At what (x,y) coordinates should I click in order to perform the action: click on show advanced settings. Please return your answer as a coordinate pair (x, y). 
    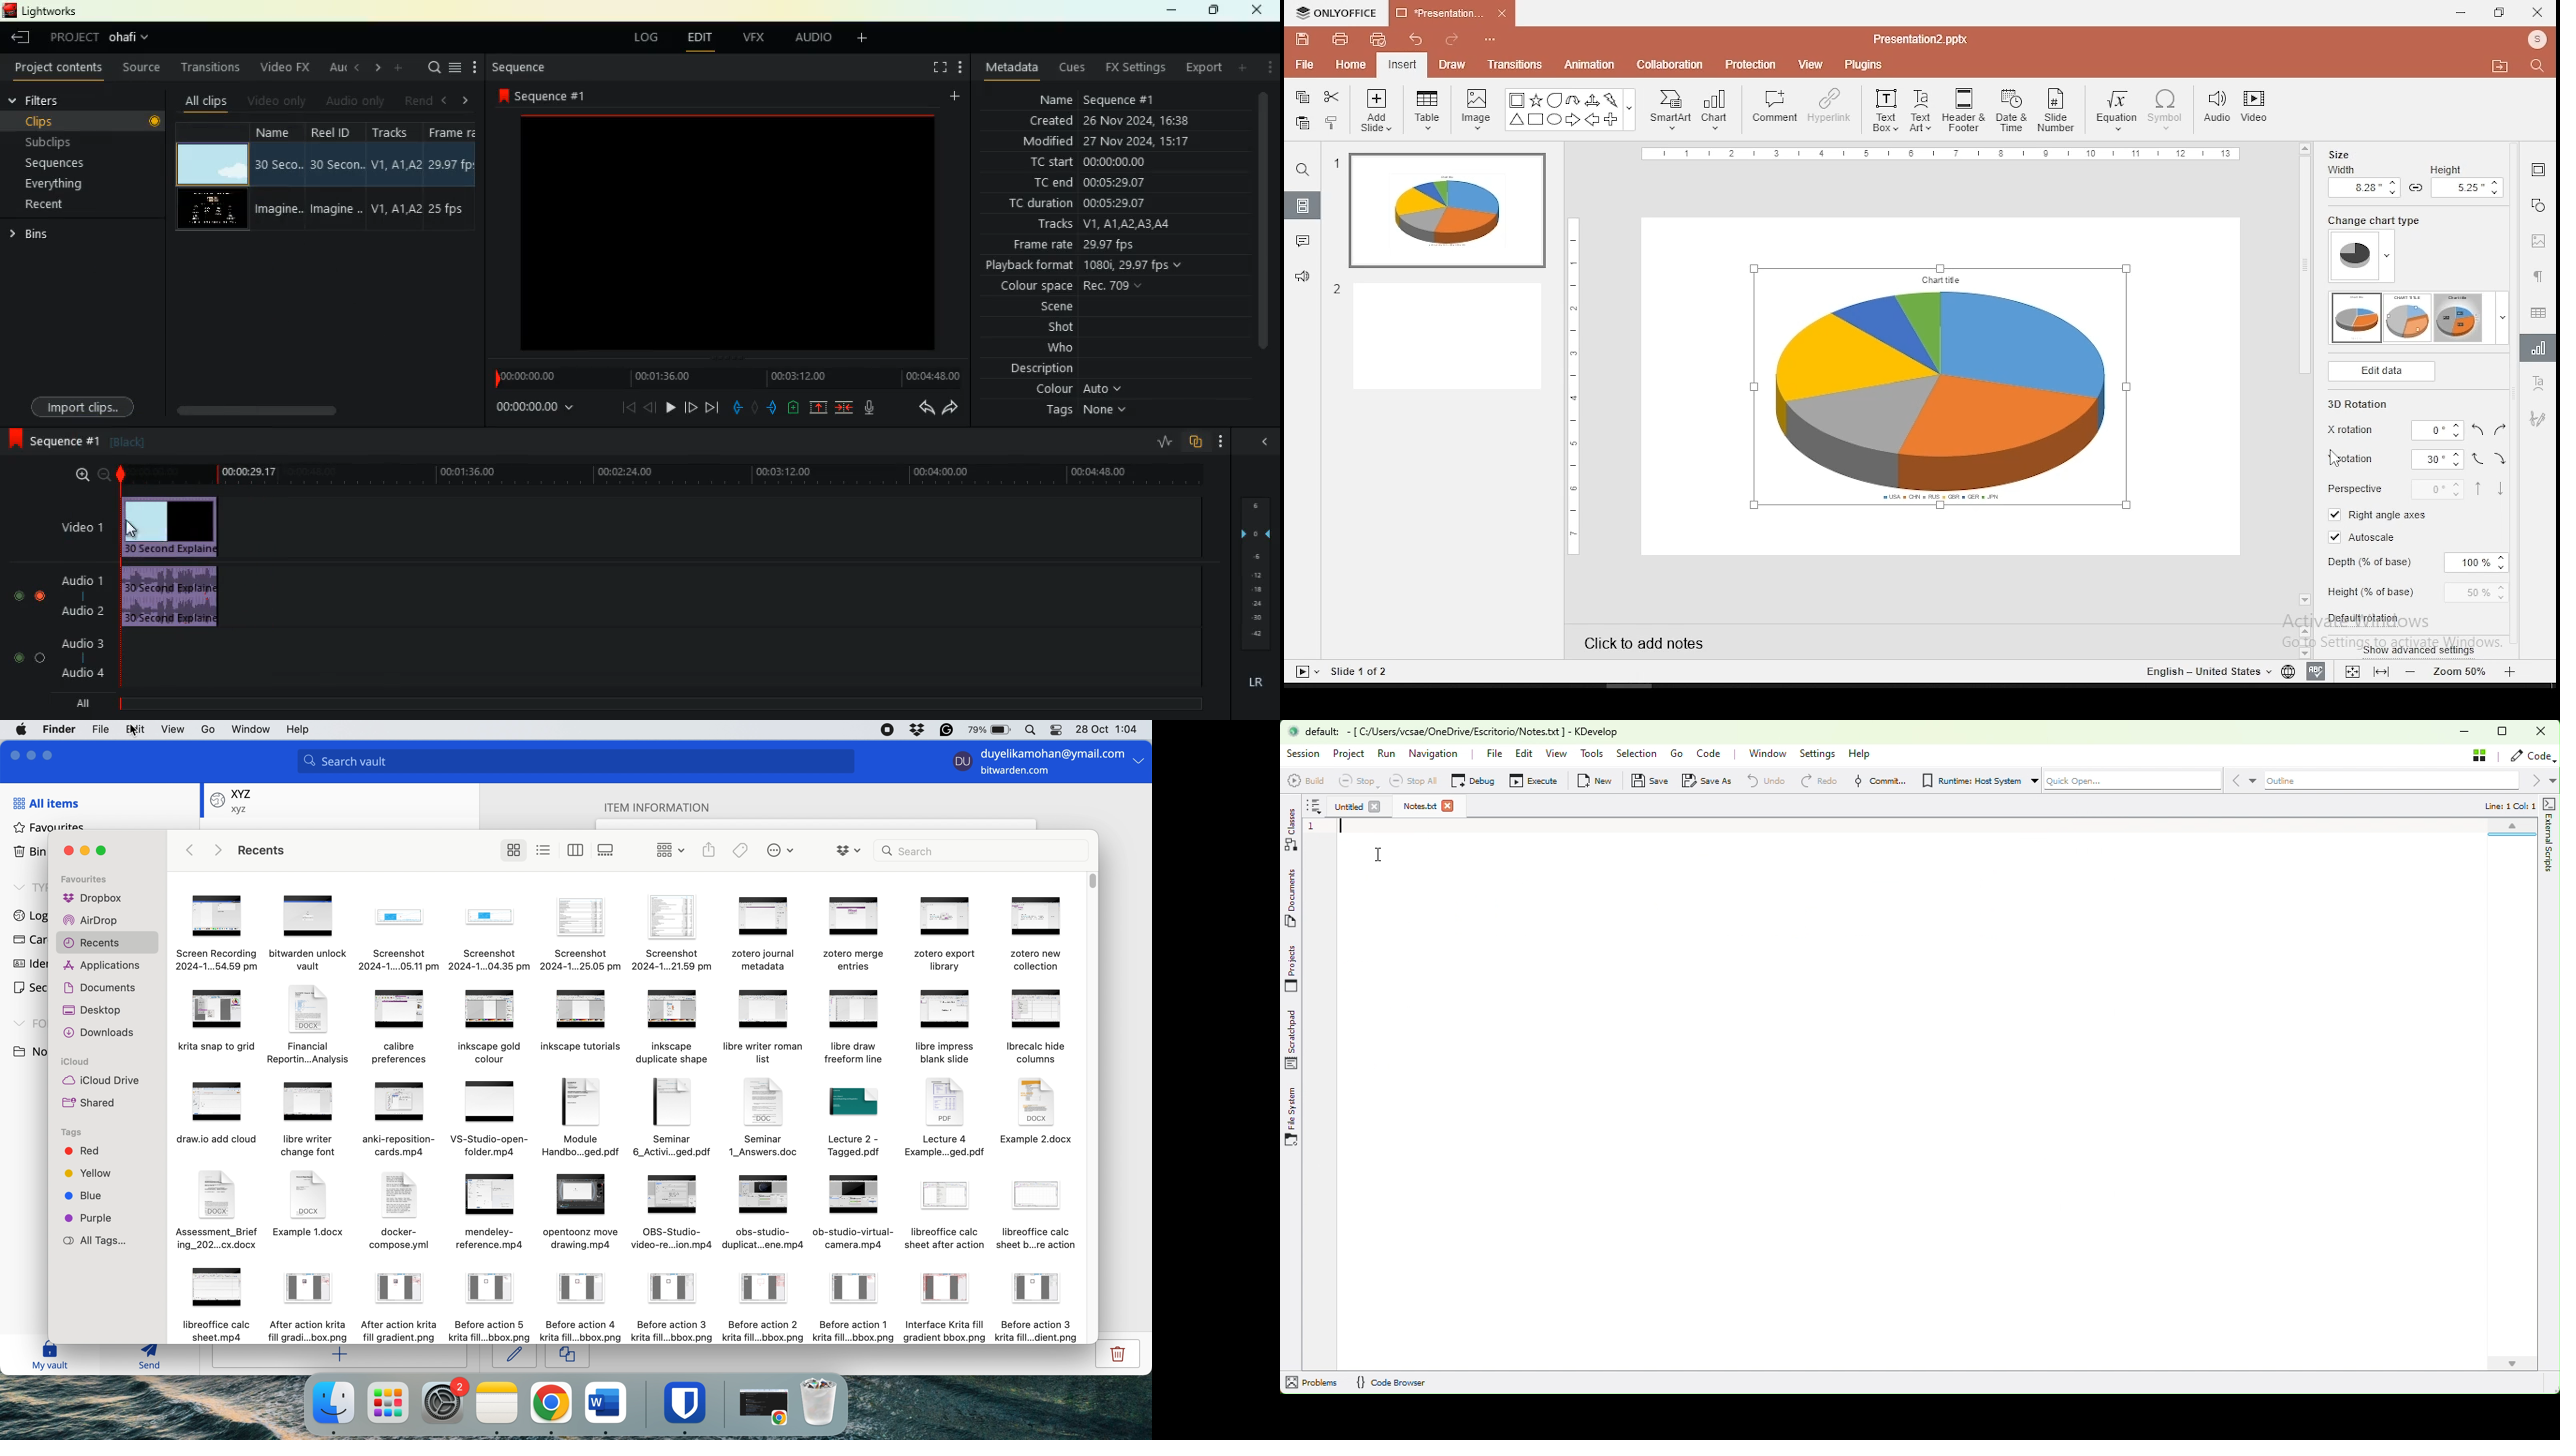
    Looking at the image, I should click on (2419, 648).